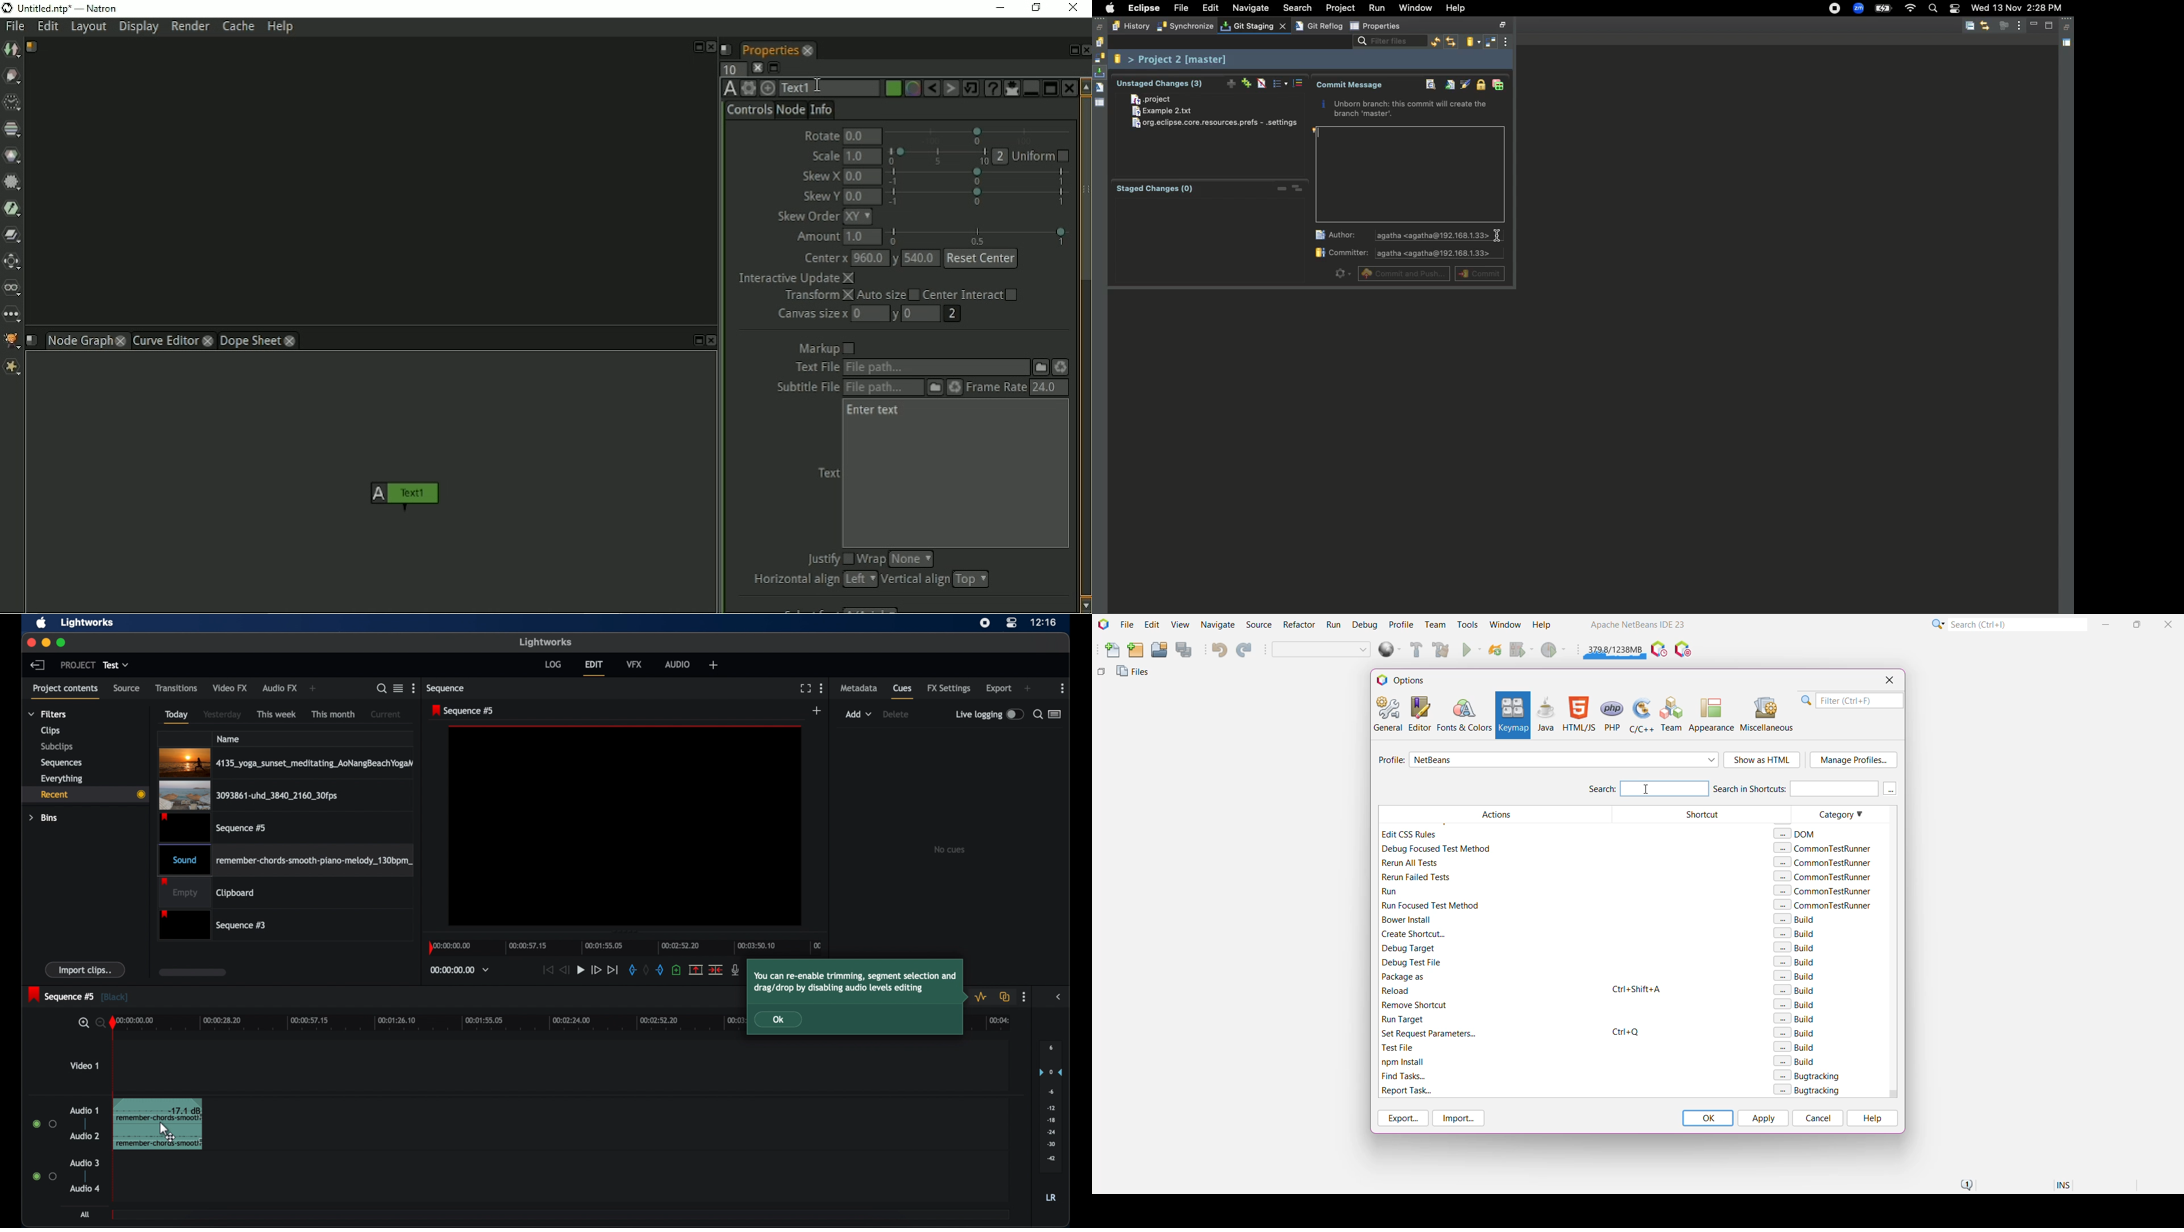 The height and width of the screenshot is (1232, 2184). Describe the element at coordinates (1050, 87) in the screenshot. I see `Maximize` at that location.